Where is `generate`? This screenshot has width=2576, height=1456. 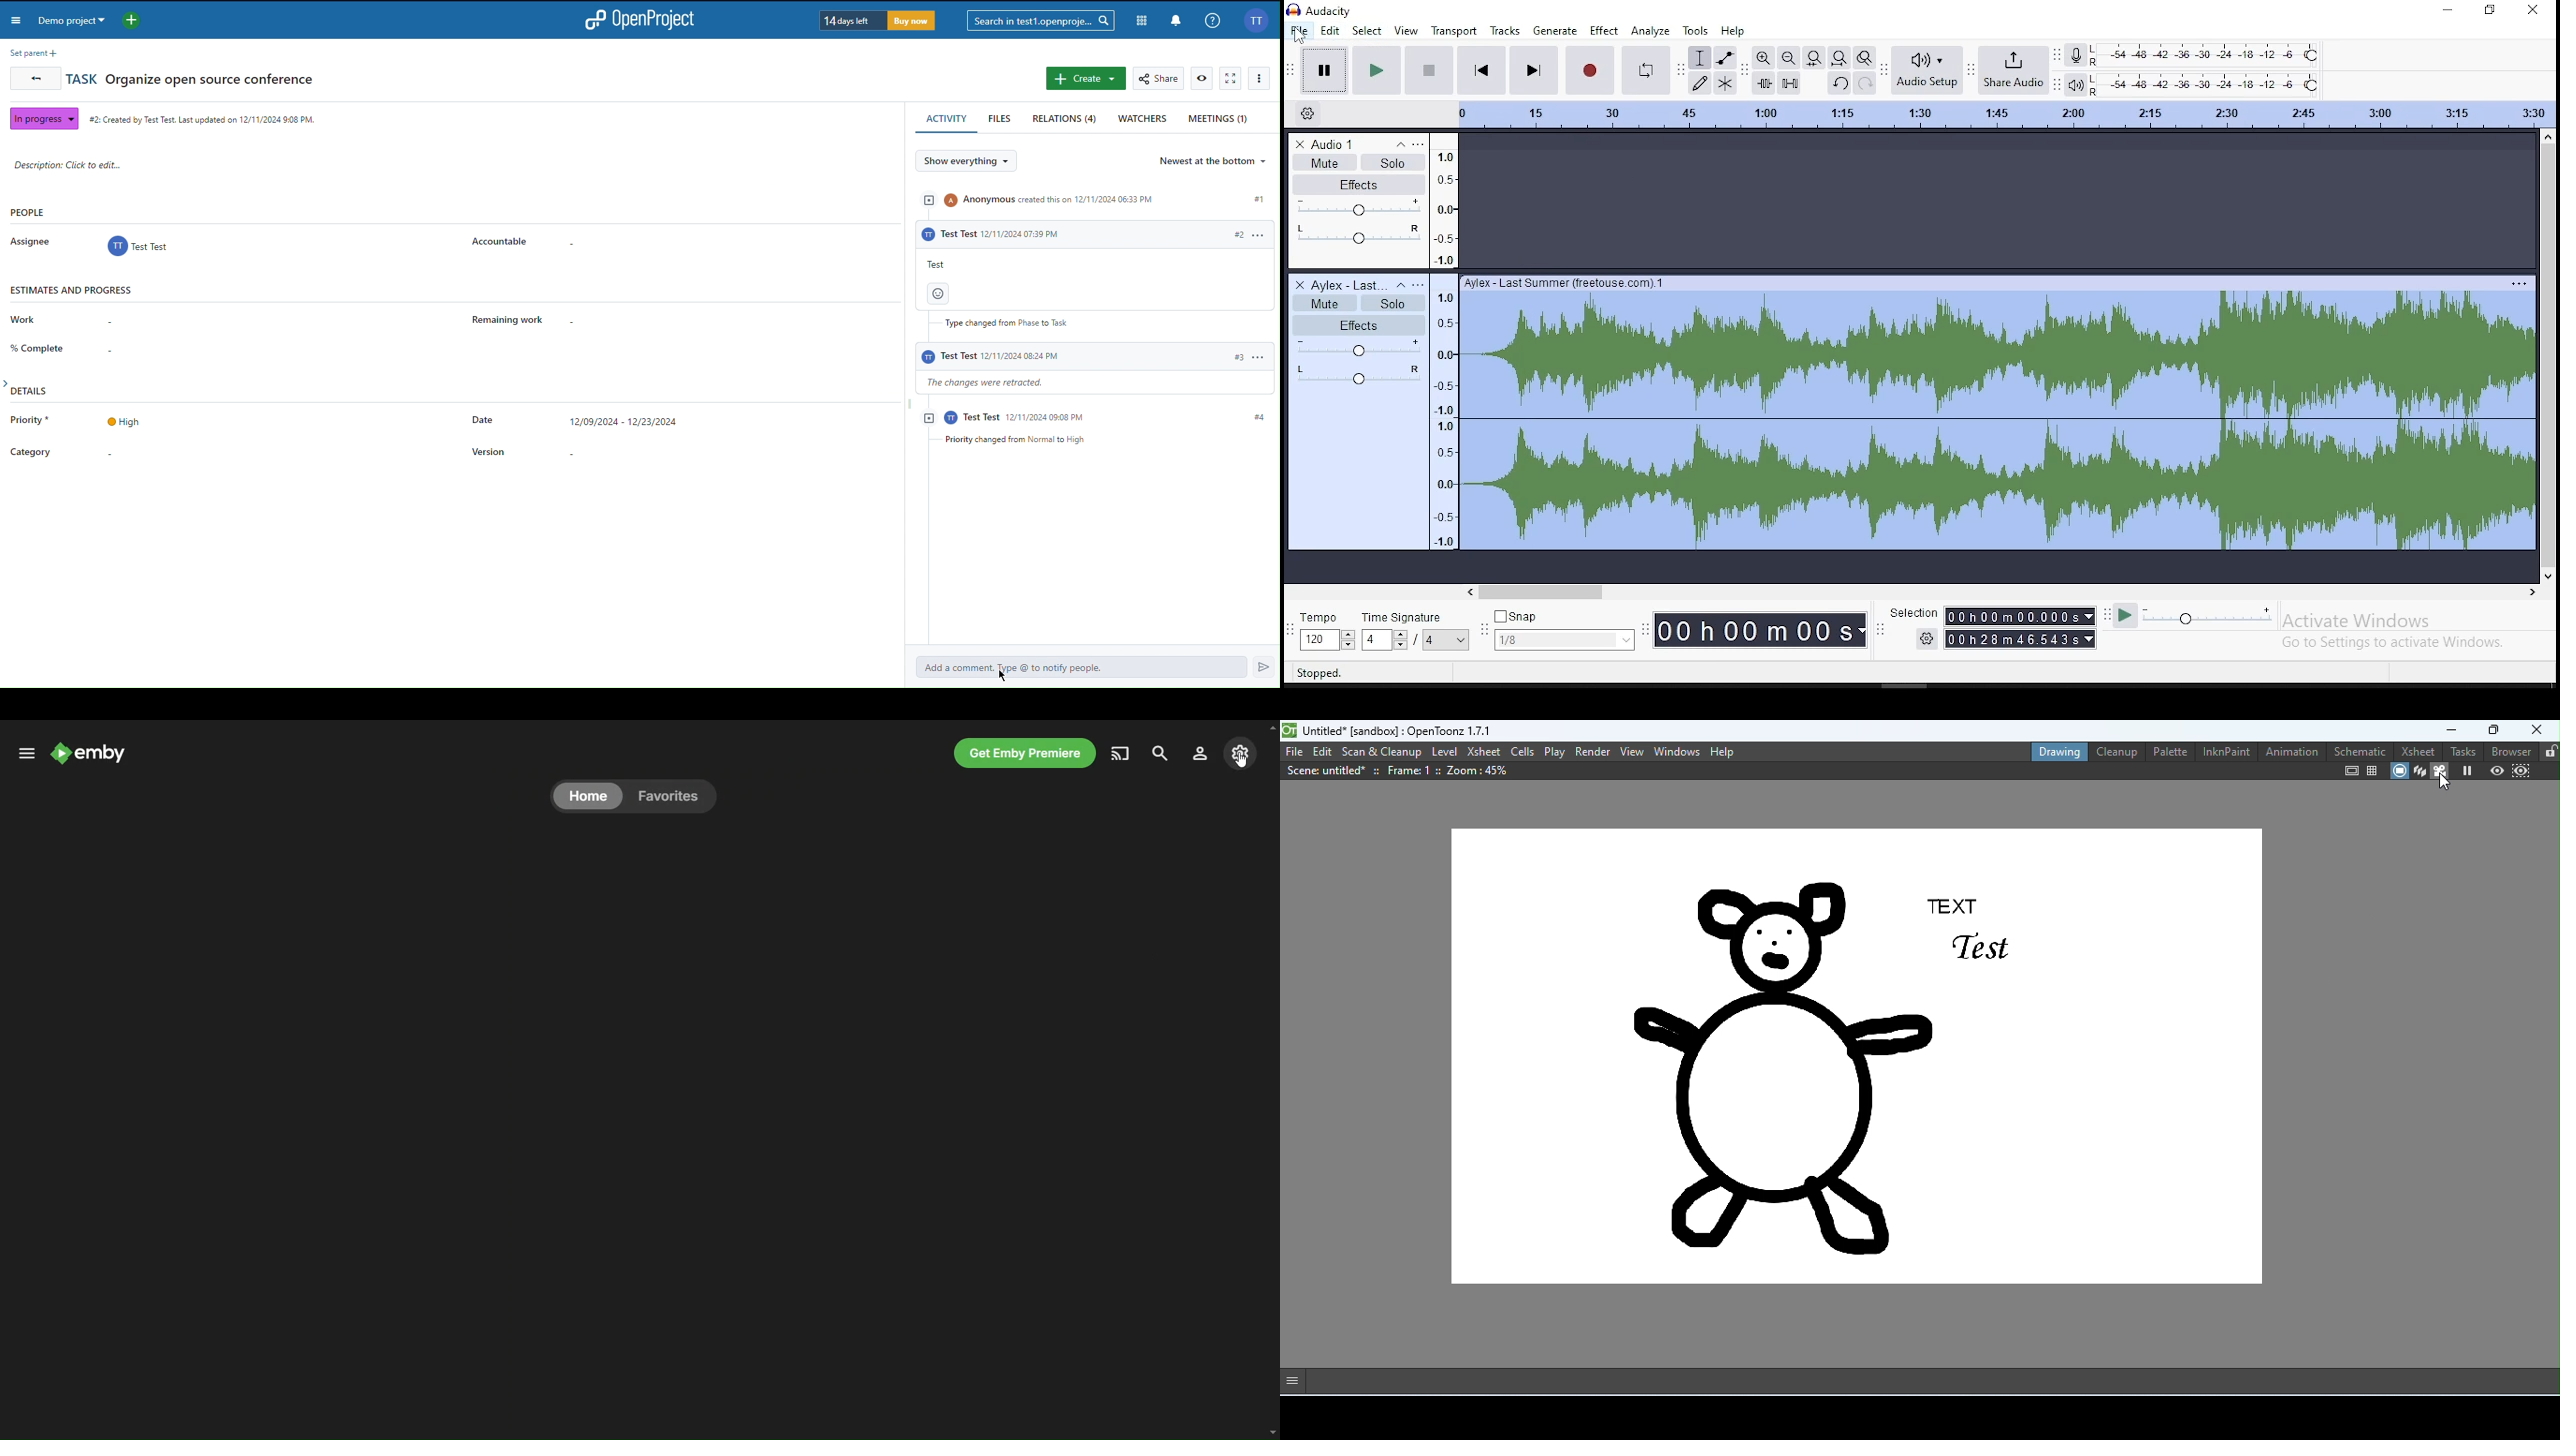 generate is located at coordinates (1556, 30).